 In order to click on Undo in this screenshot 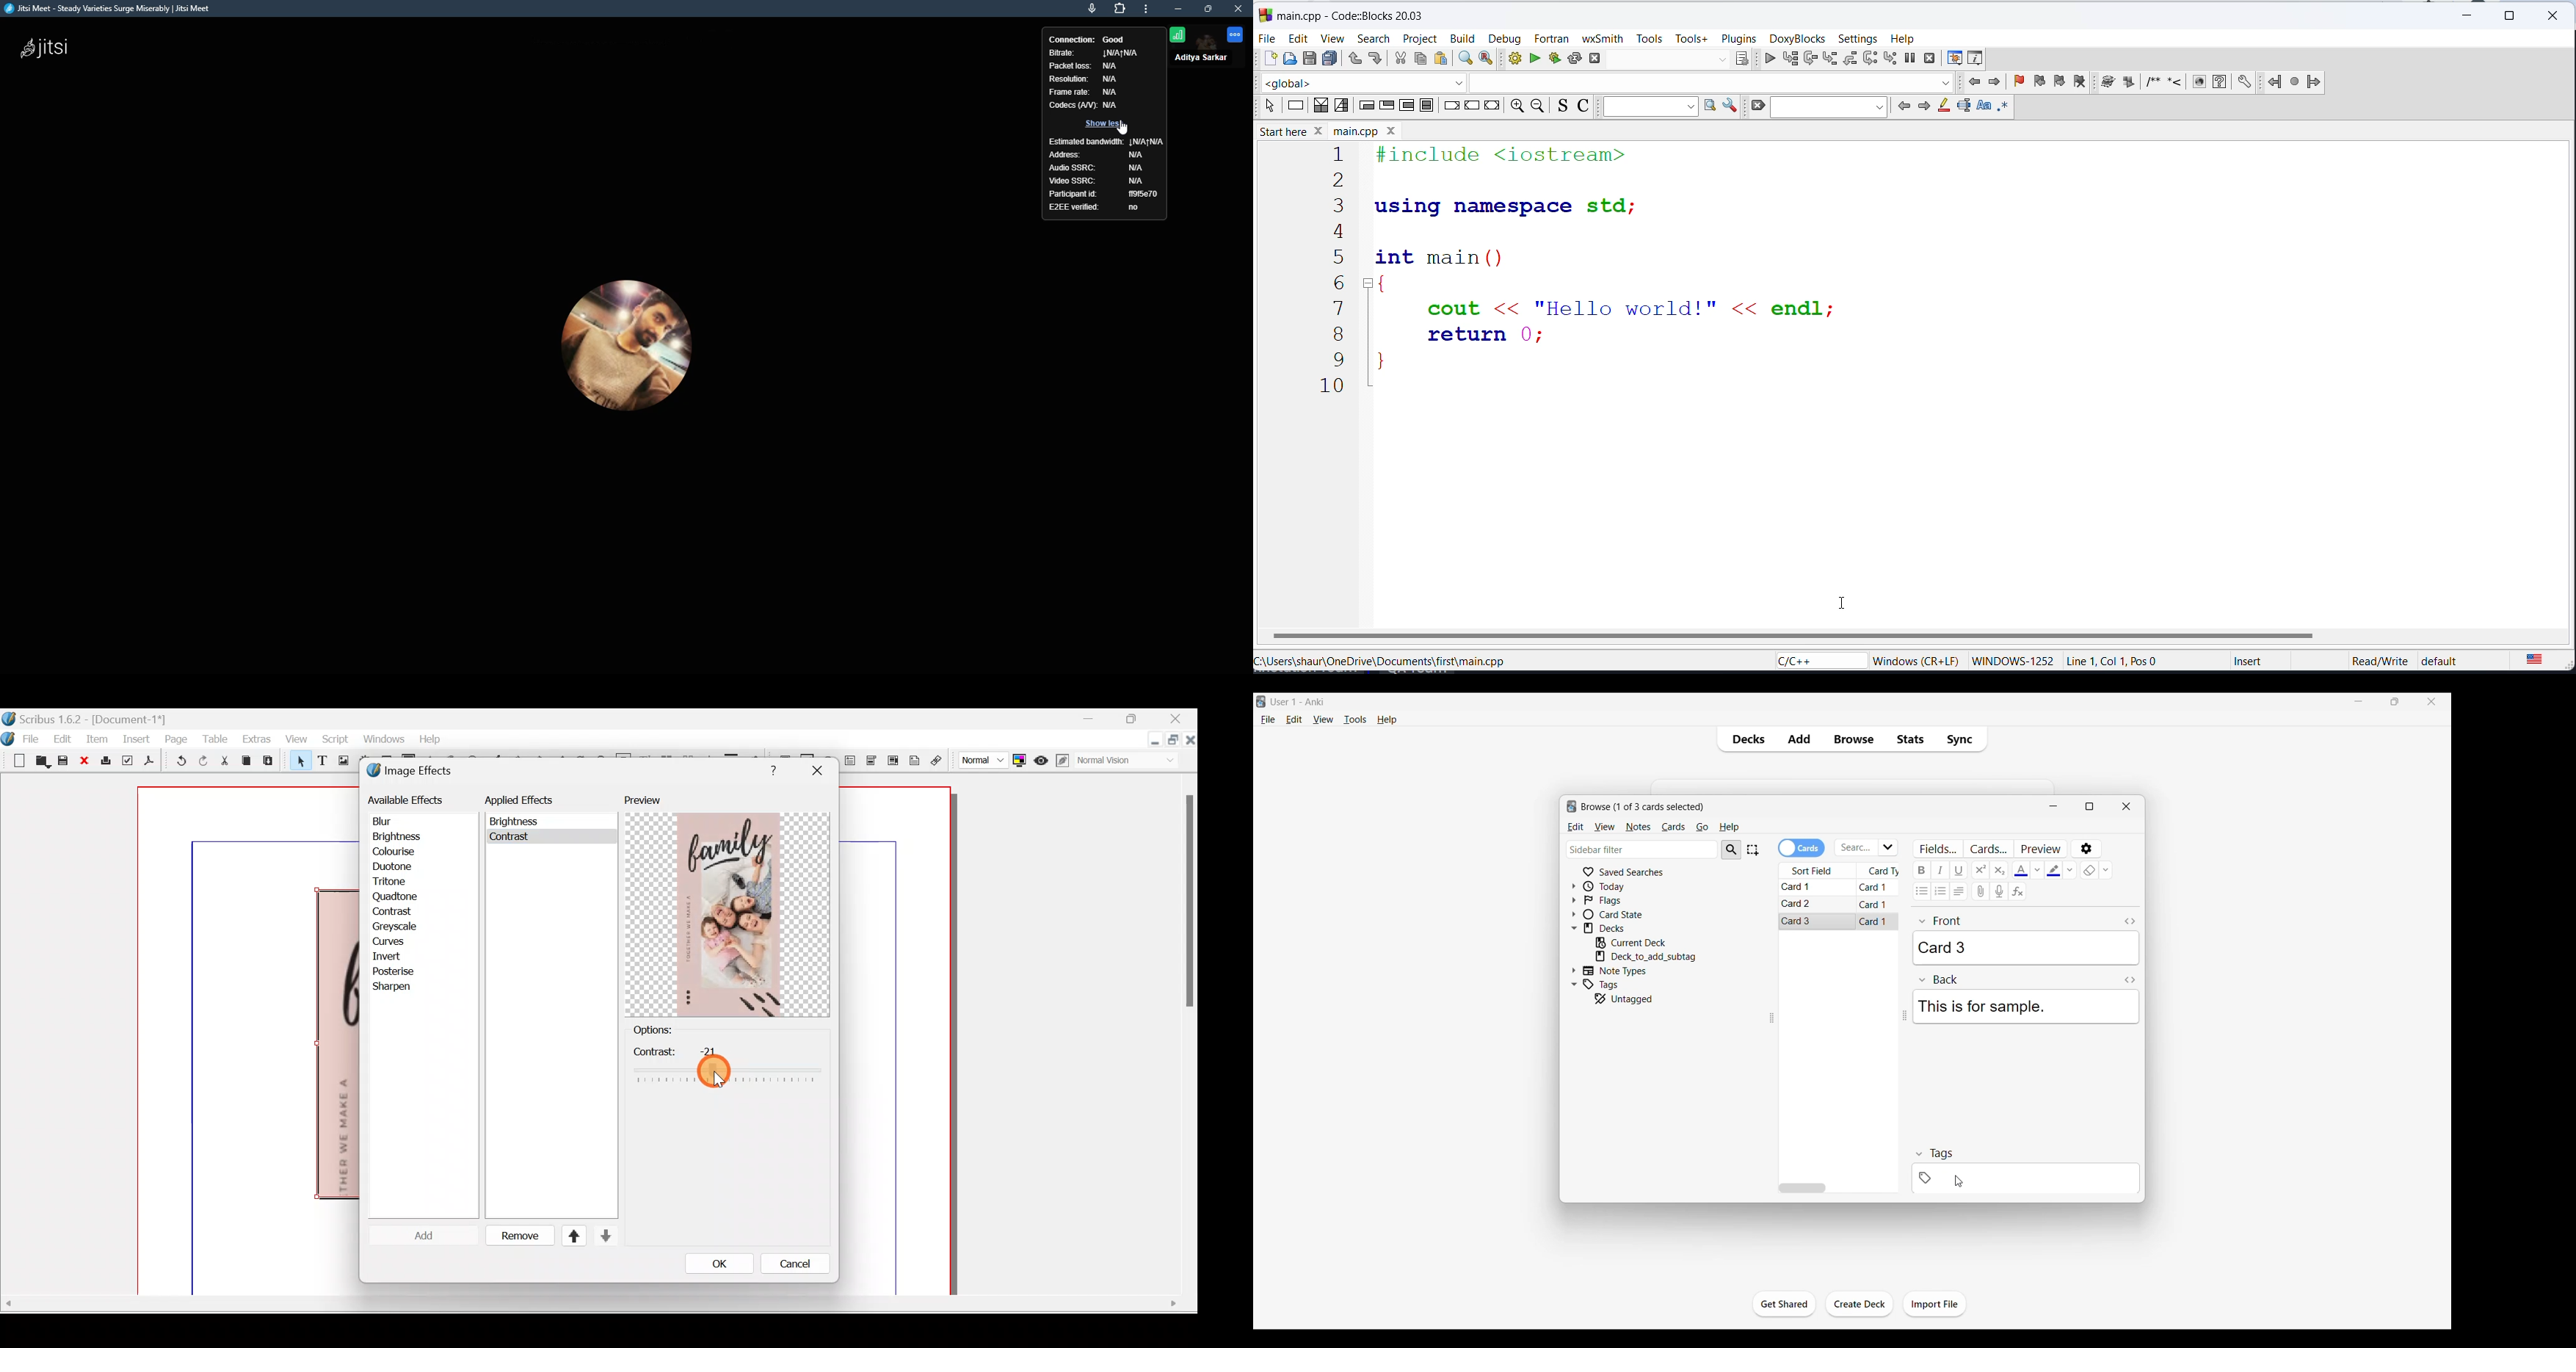, I will do `click(178, 763)`.